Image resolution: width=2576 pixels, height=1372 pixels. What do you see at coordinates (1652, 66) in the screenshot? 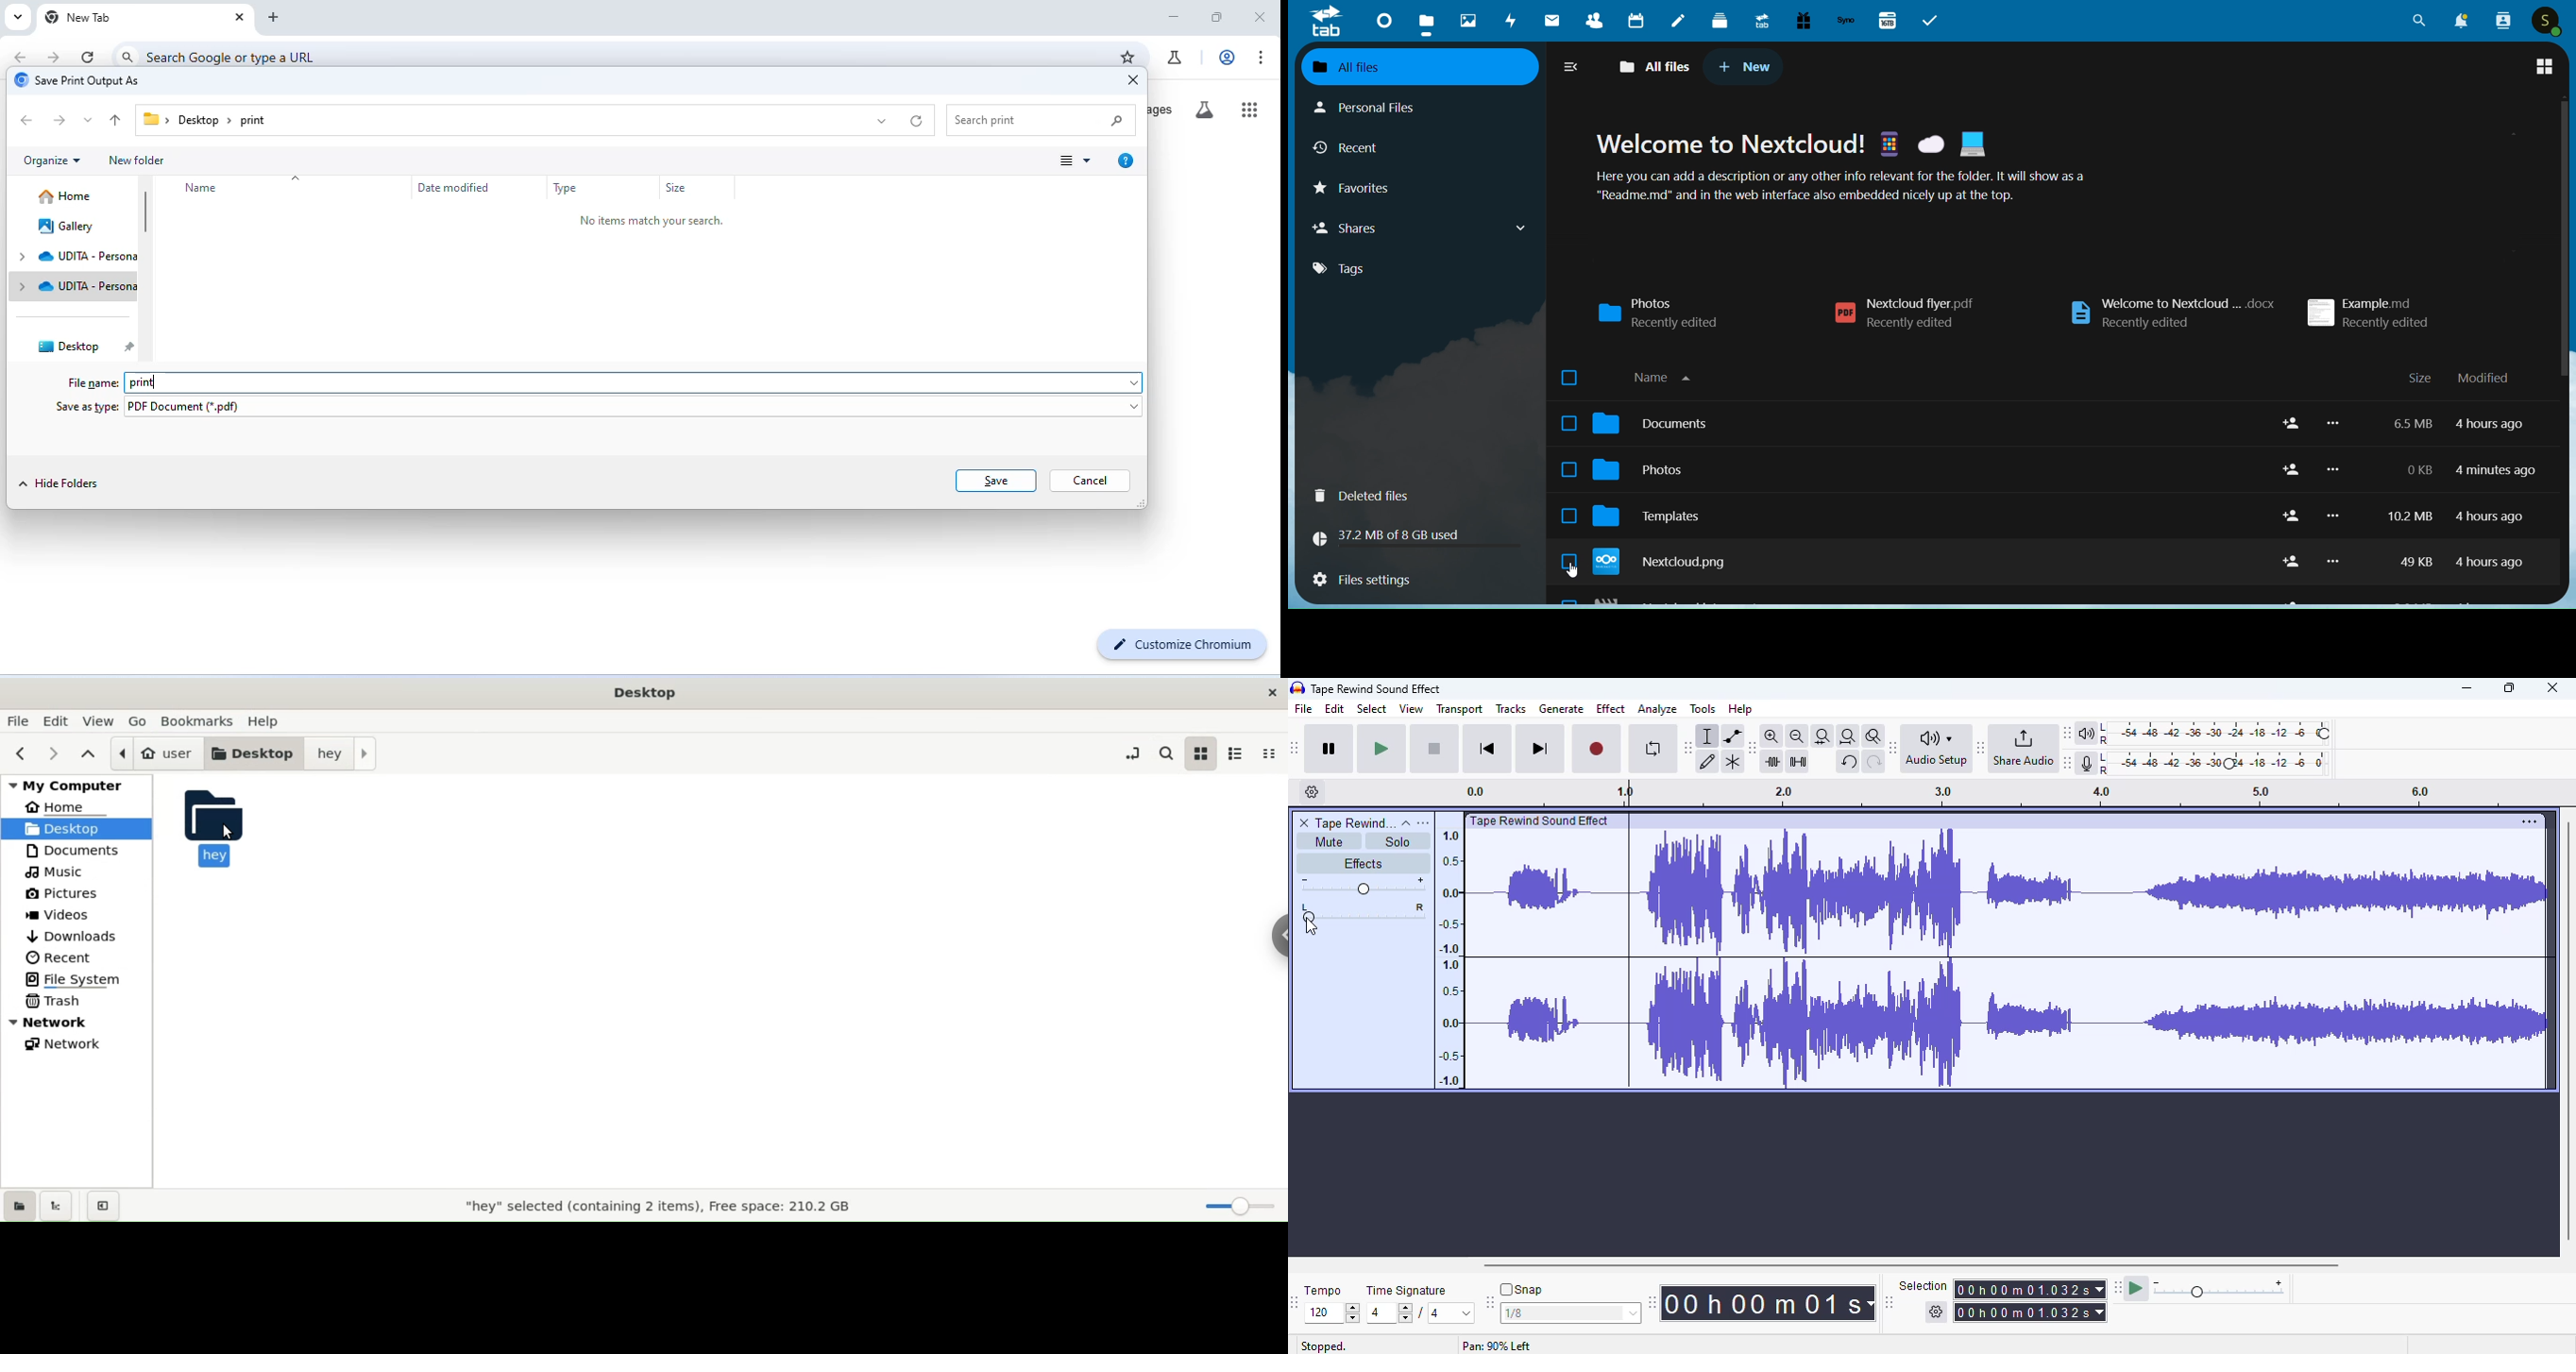
I see `all files` at bounding box center [1652, 66].